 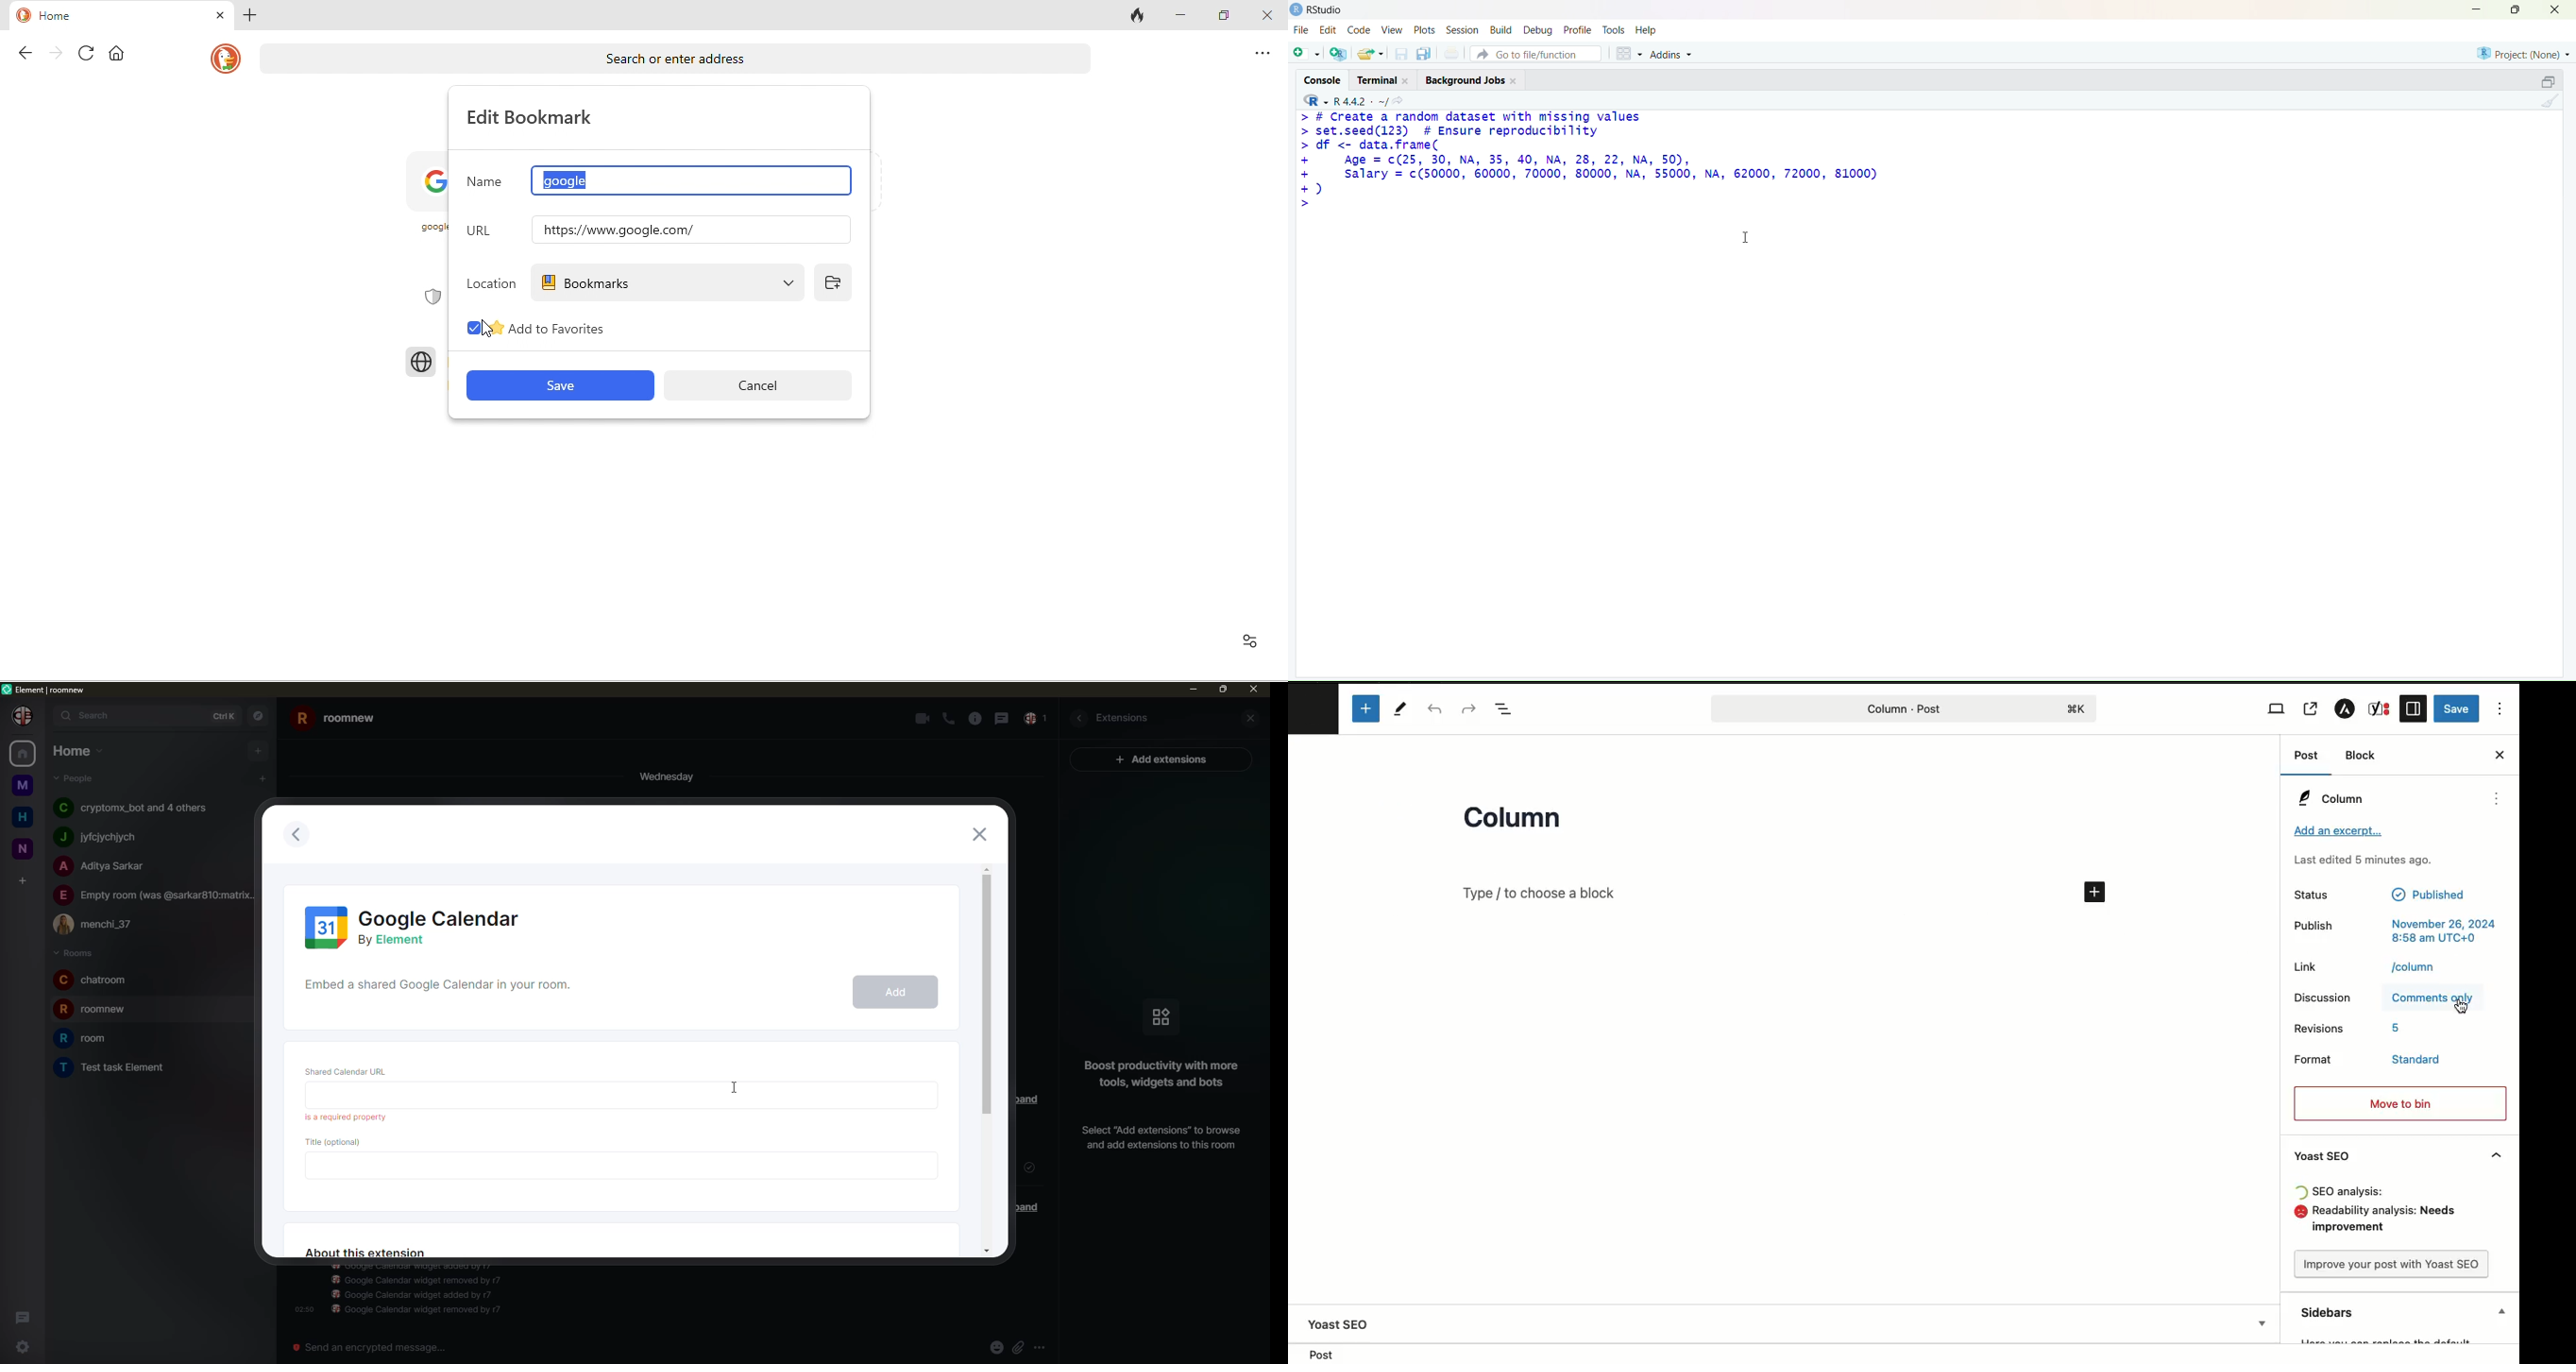 I want to click on threads, so click(x=21, y=1315).